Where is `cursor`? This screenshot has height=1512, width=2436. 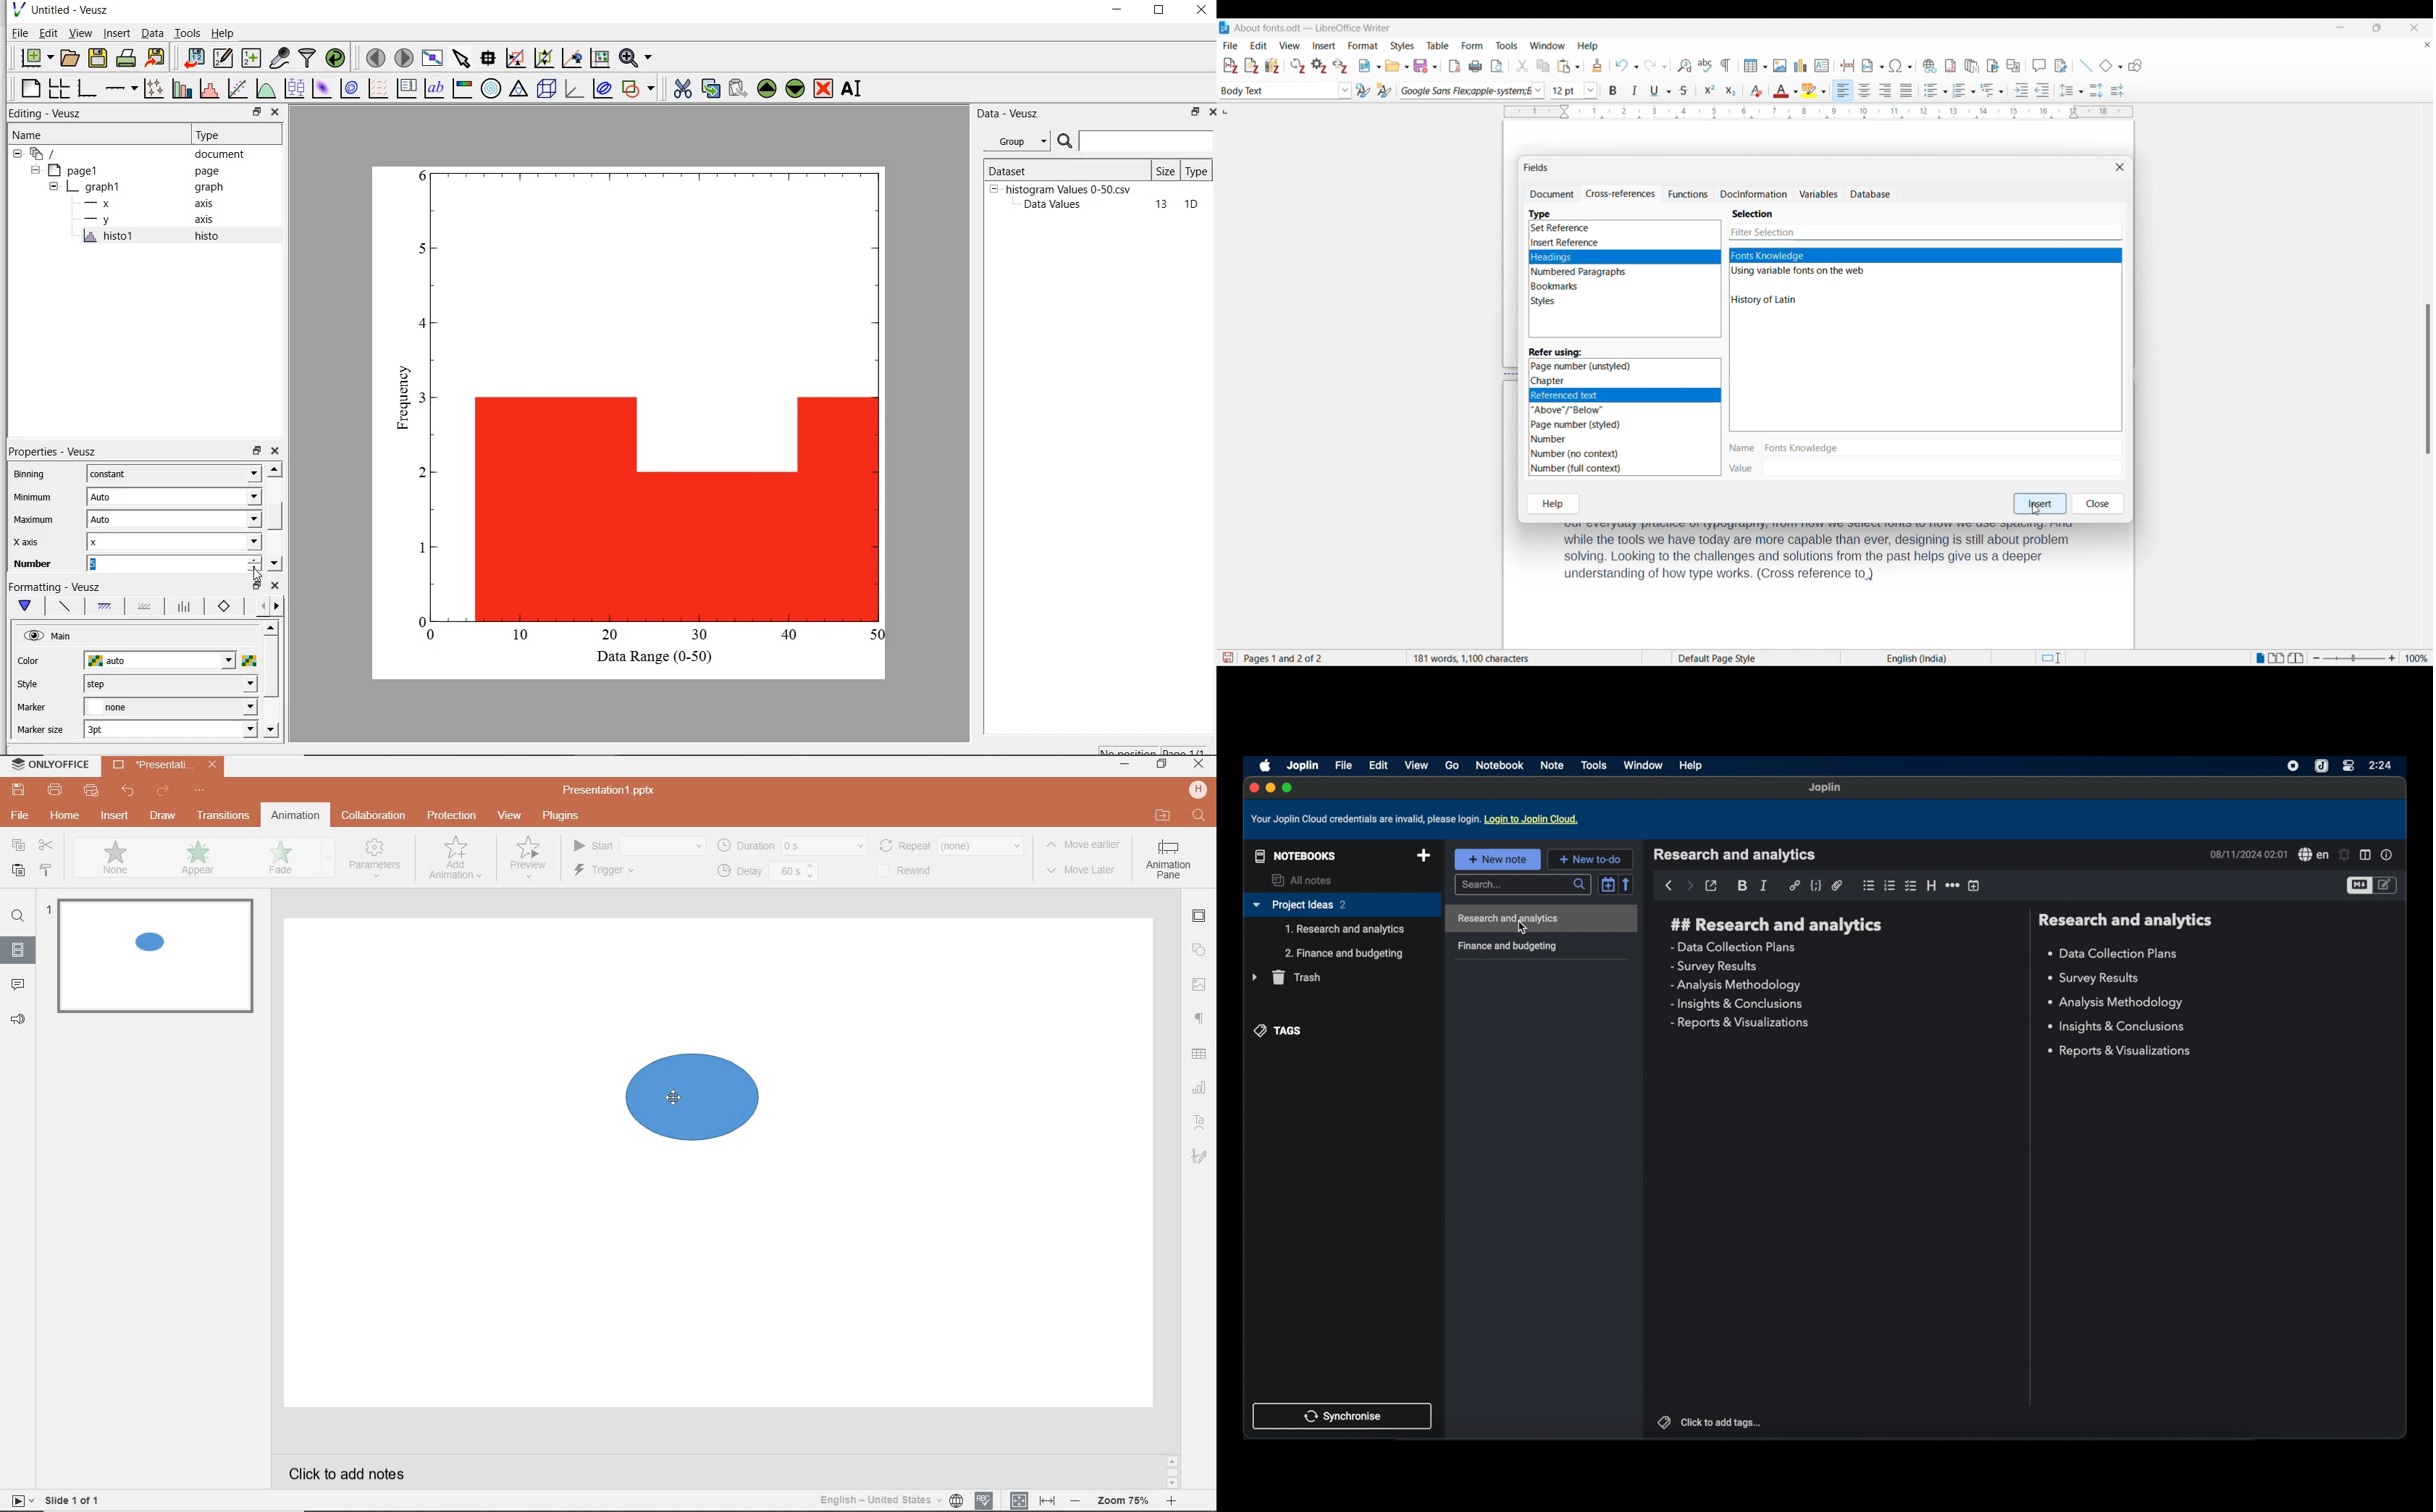
cursor is located at coordinates (1524, 928).